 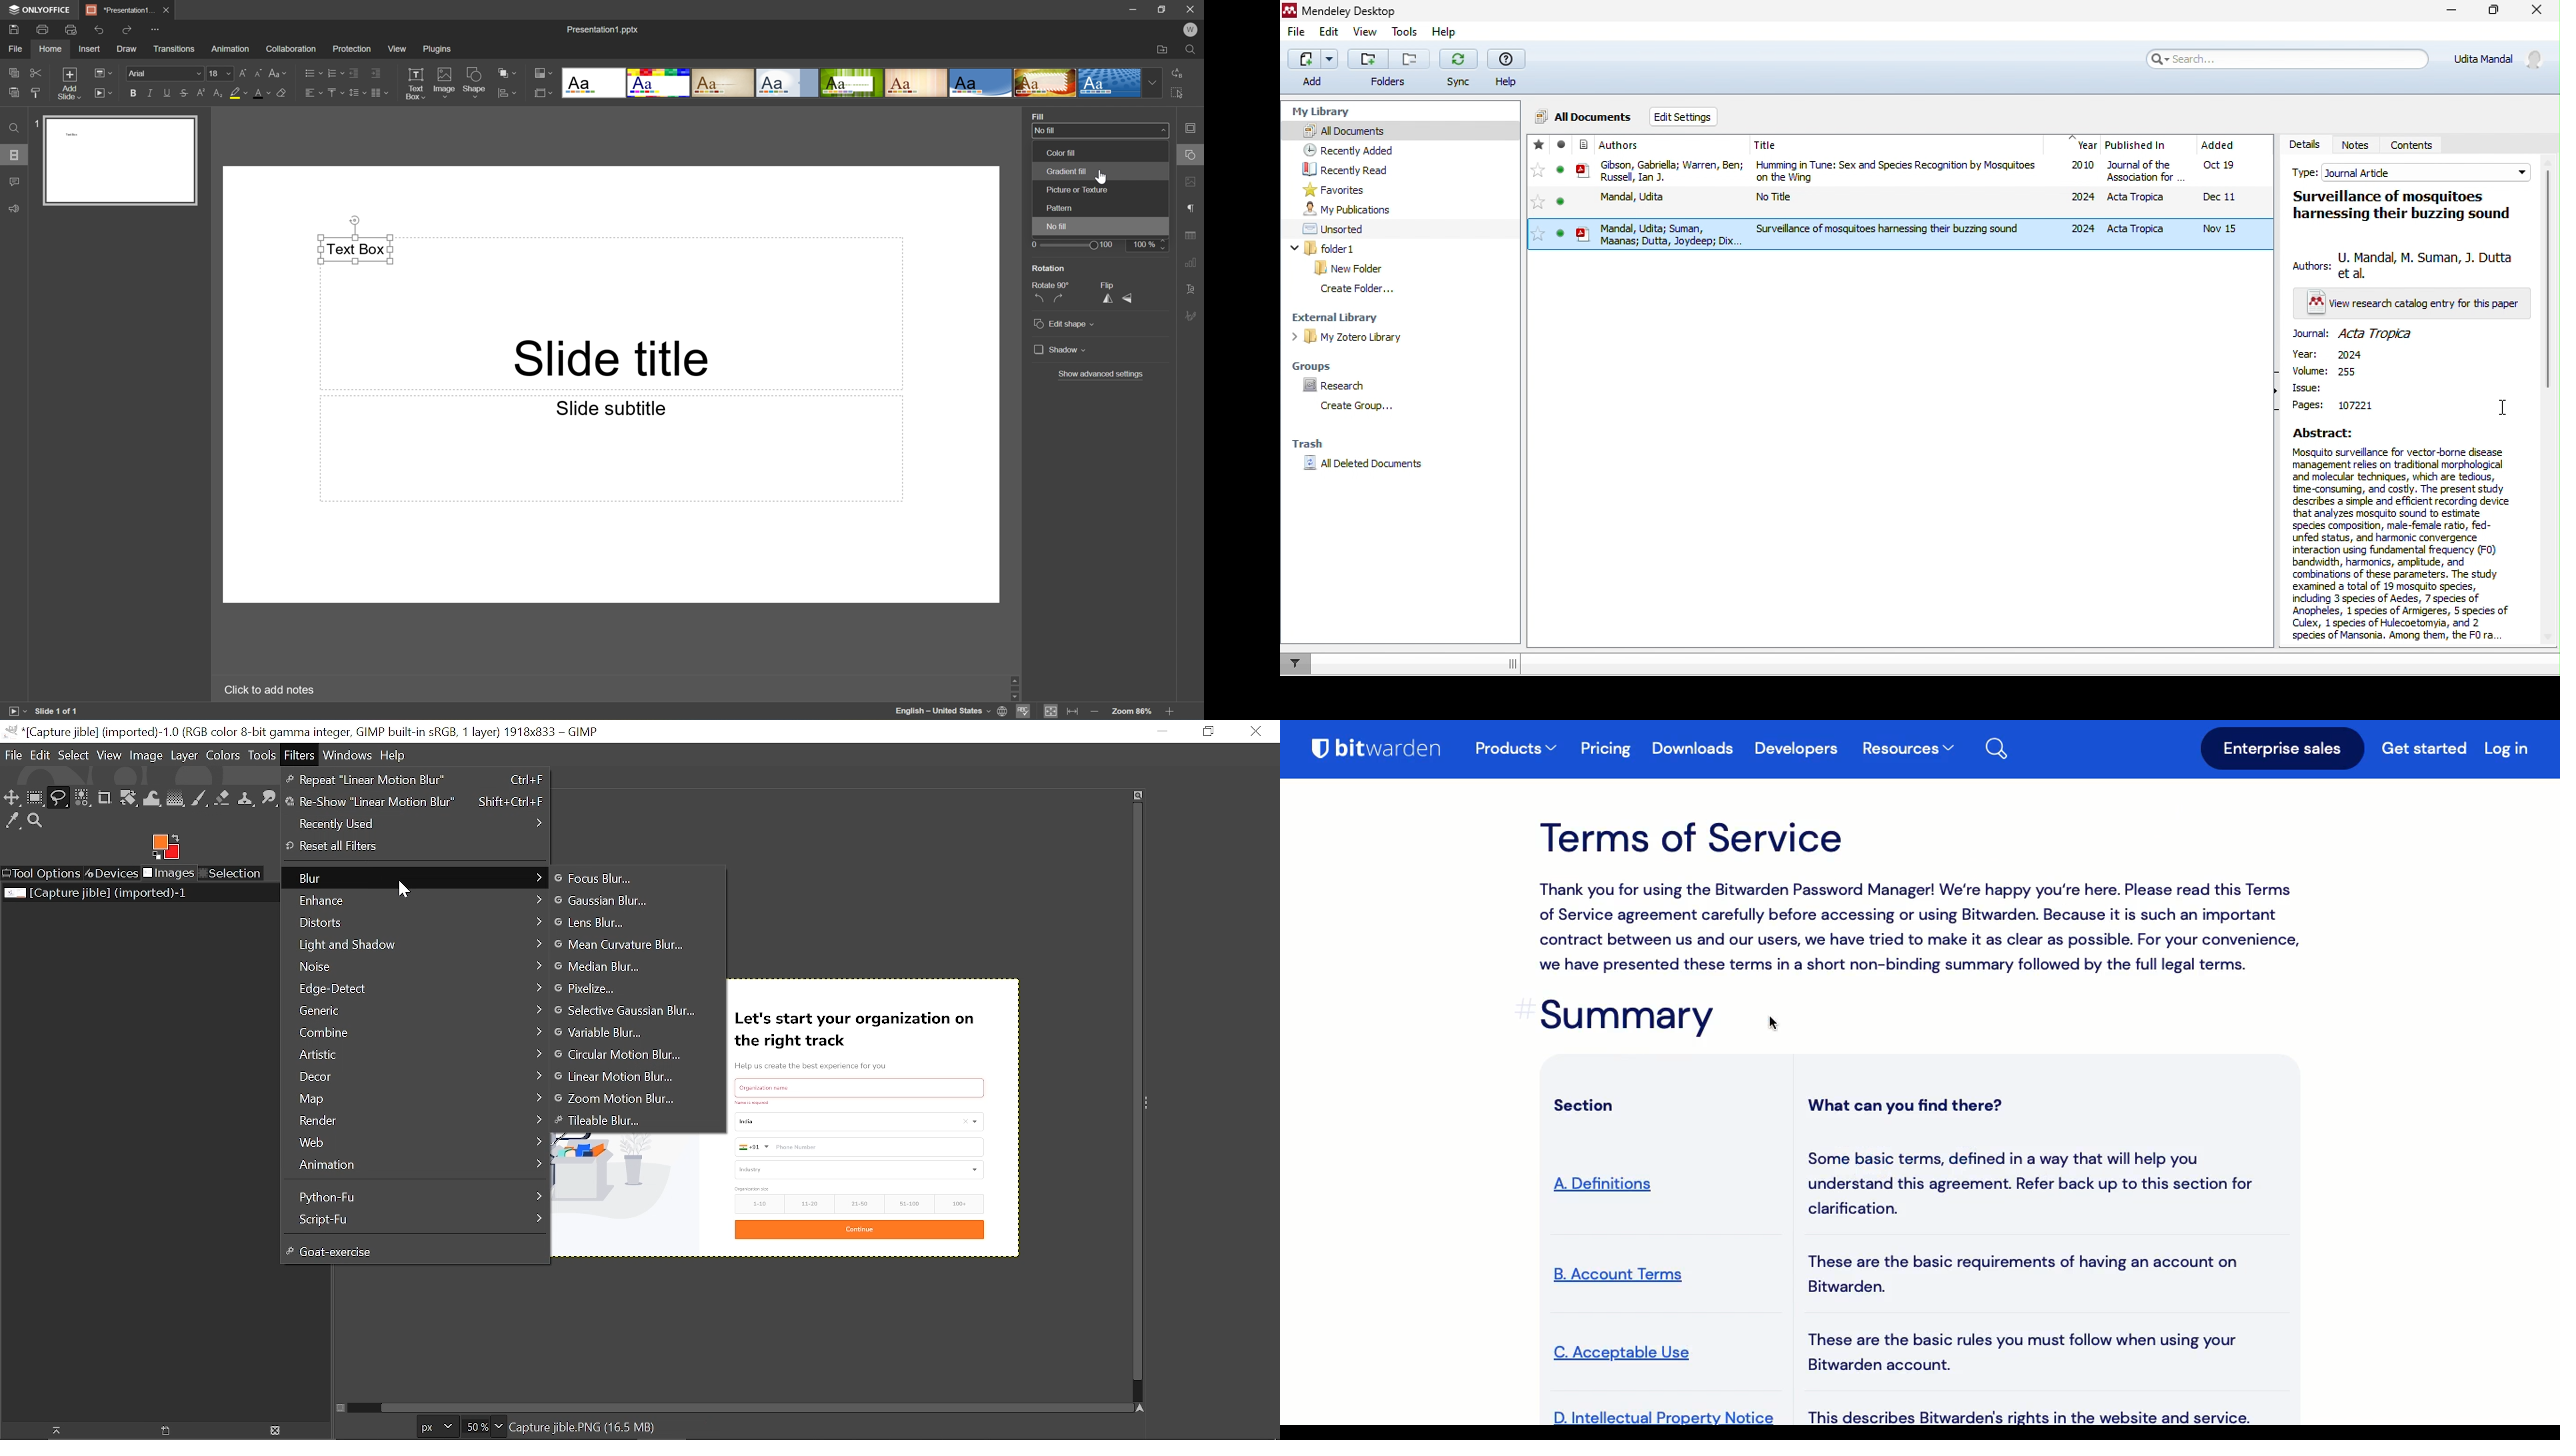 I want to click on trash, so click(x=1308, y=443).